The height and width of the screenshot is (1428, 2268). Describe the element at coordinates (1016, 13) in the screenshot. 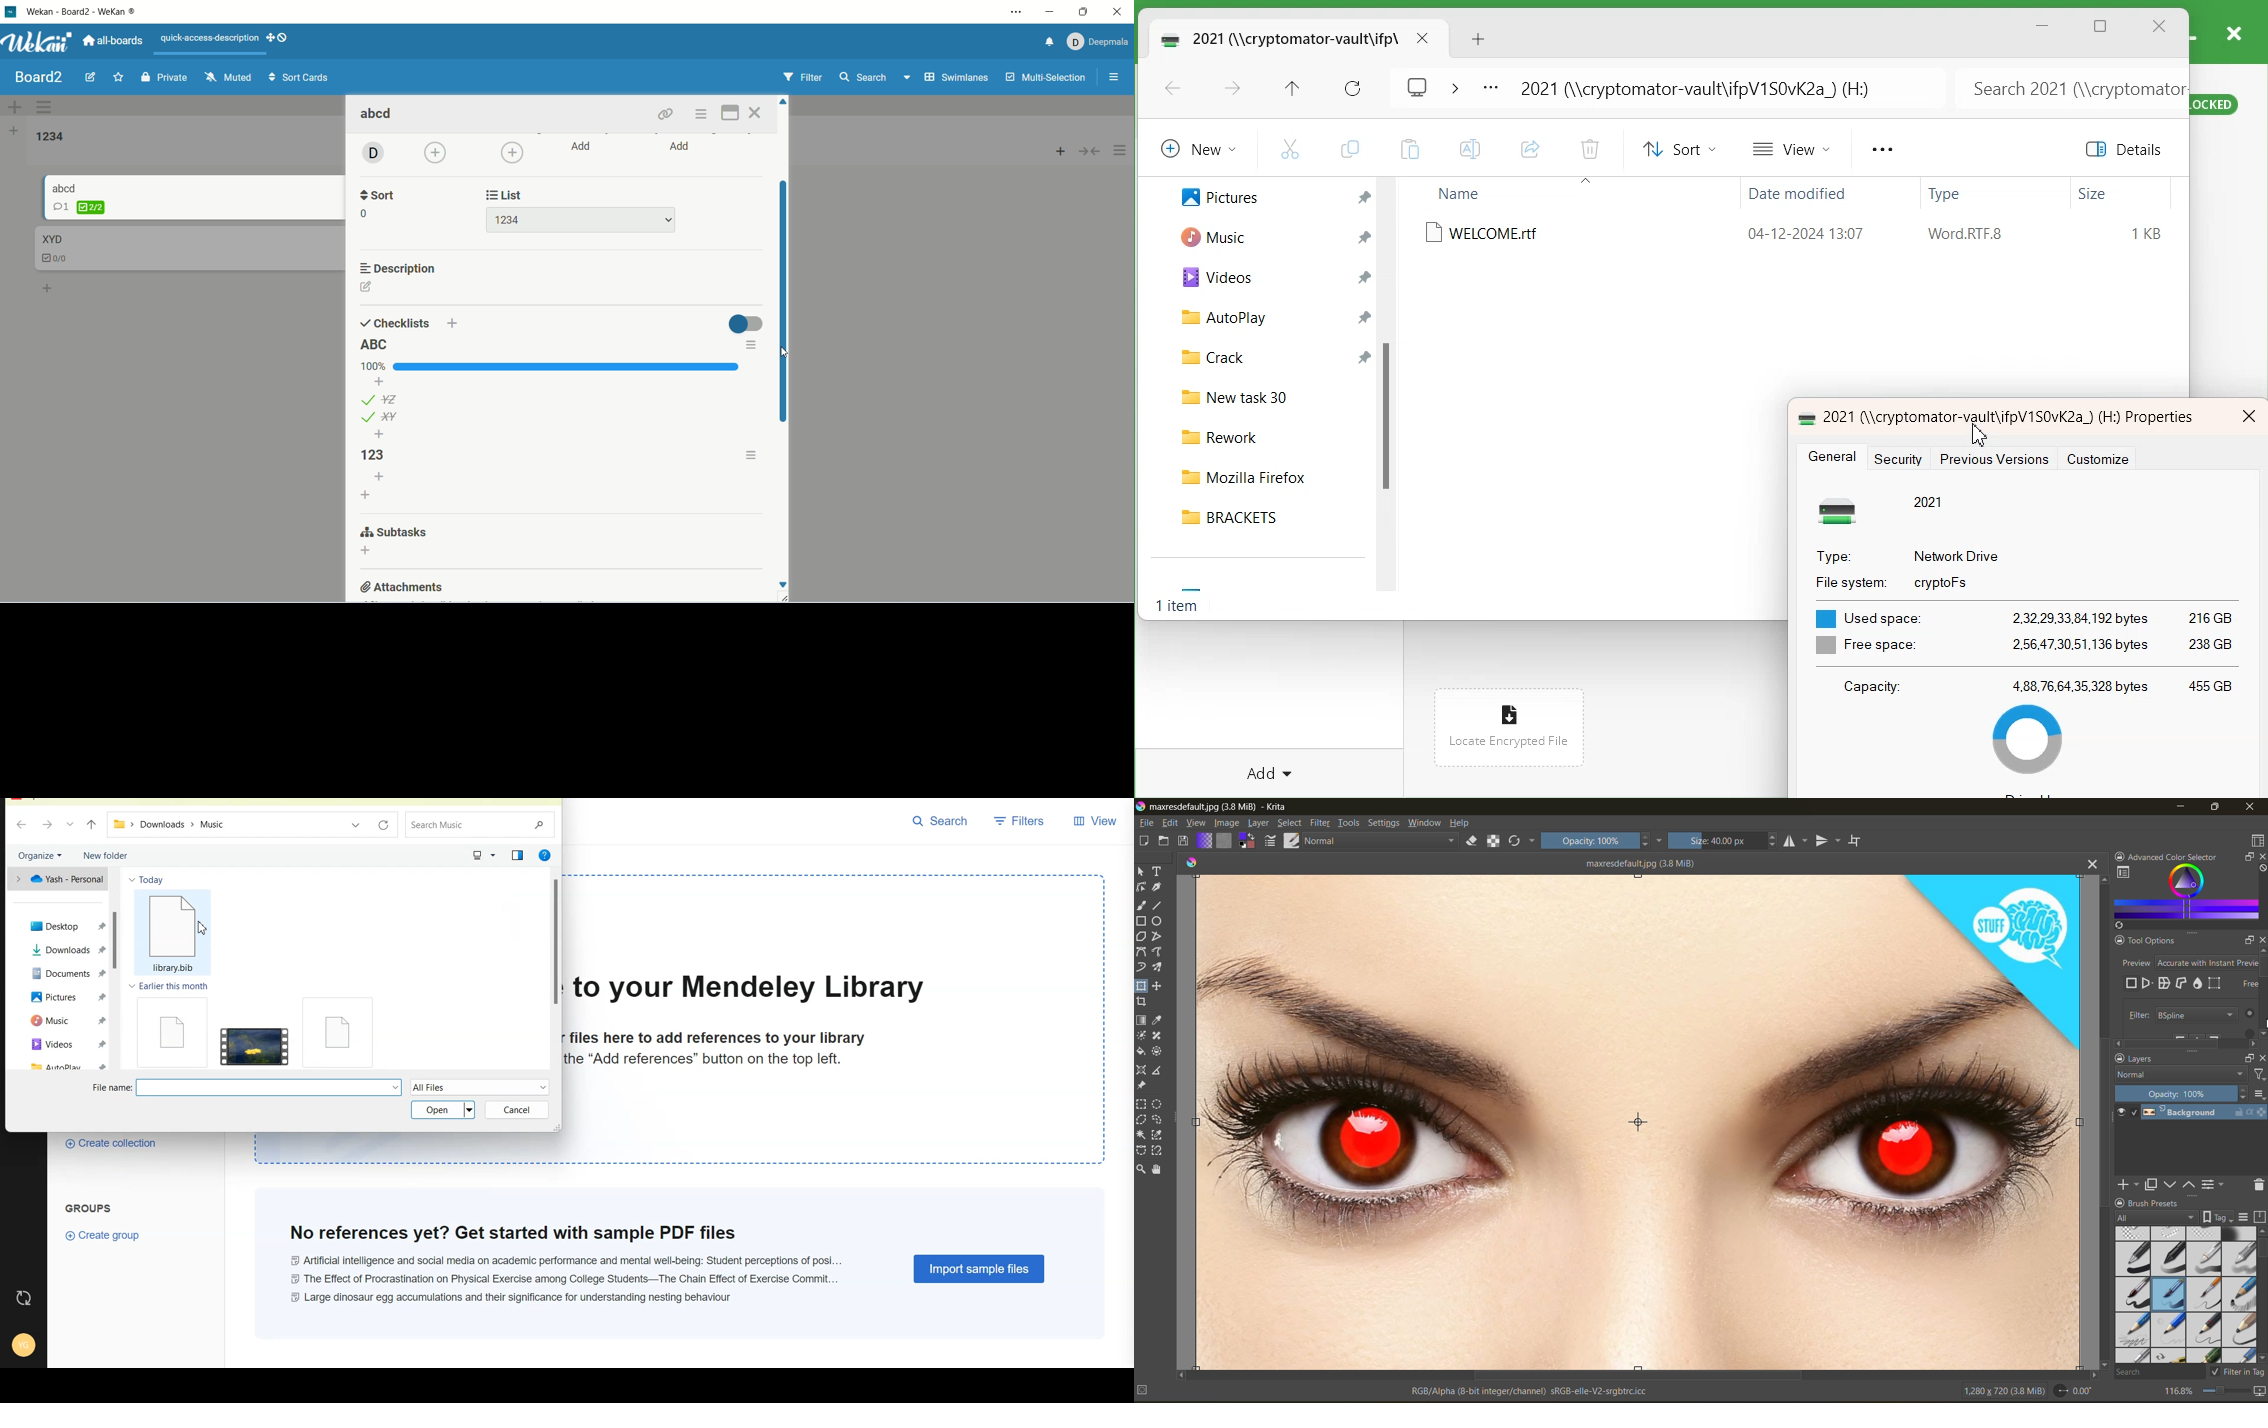

I see `settings and more` at that location.